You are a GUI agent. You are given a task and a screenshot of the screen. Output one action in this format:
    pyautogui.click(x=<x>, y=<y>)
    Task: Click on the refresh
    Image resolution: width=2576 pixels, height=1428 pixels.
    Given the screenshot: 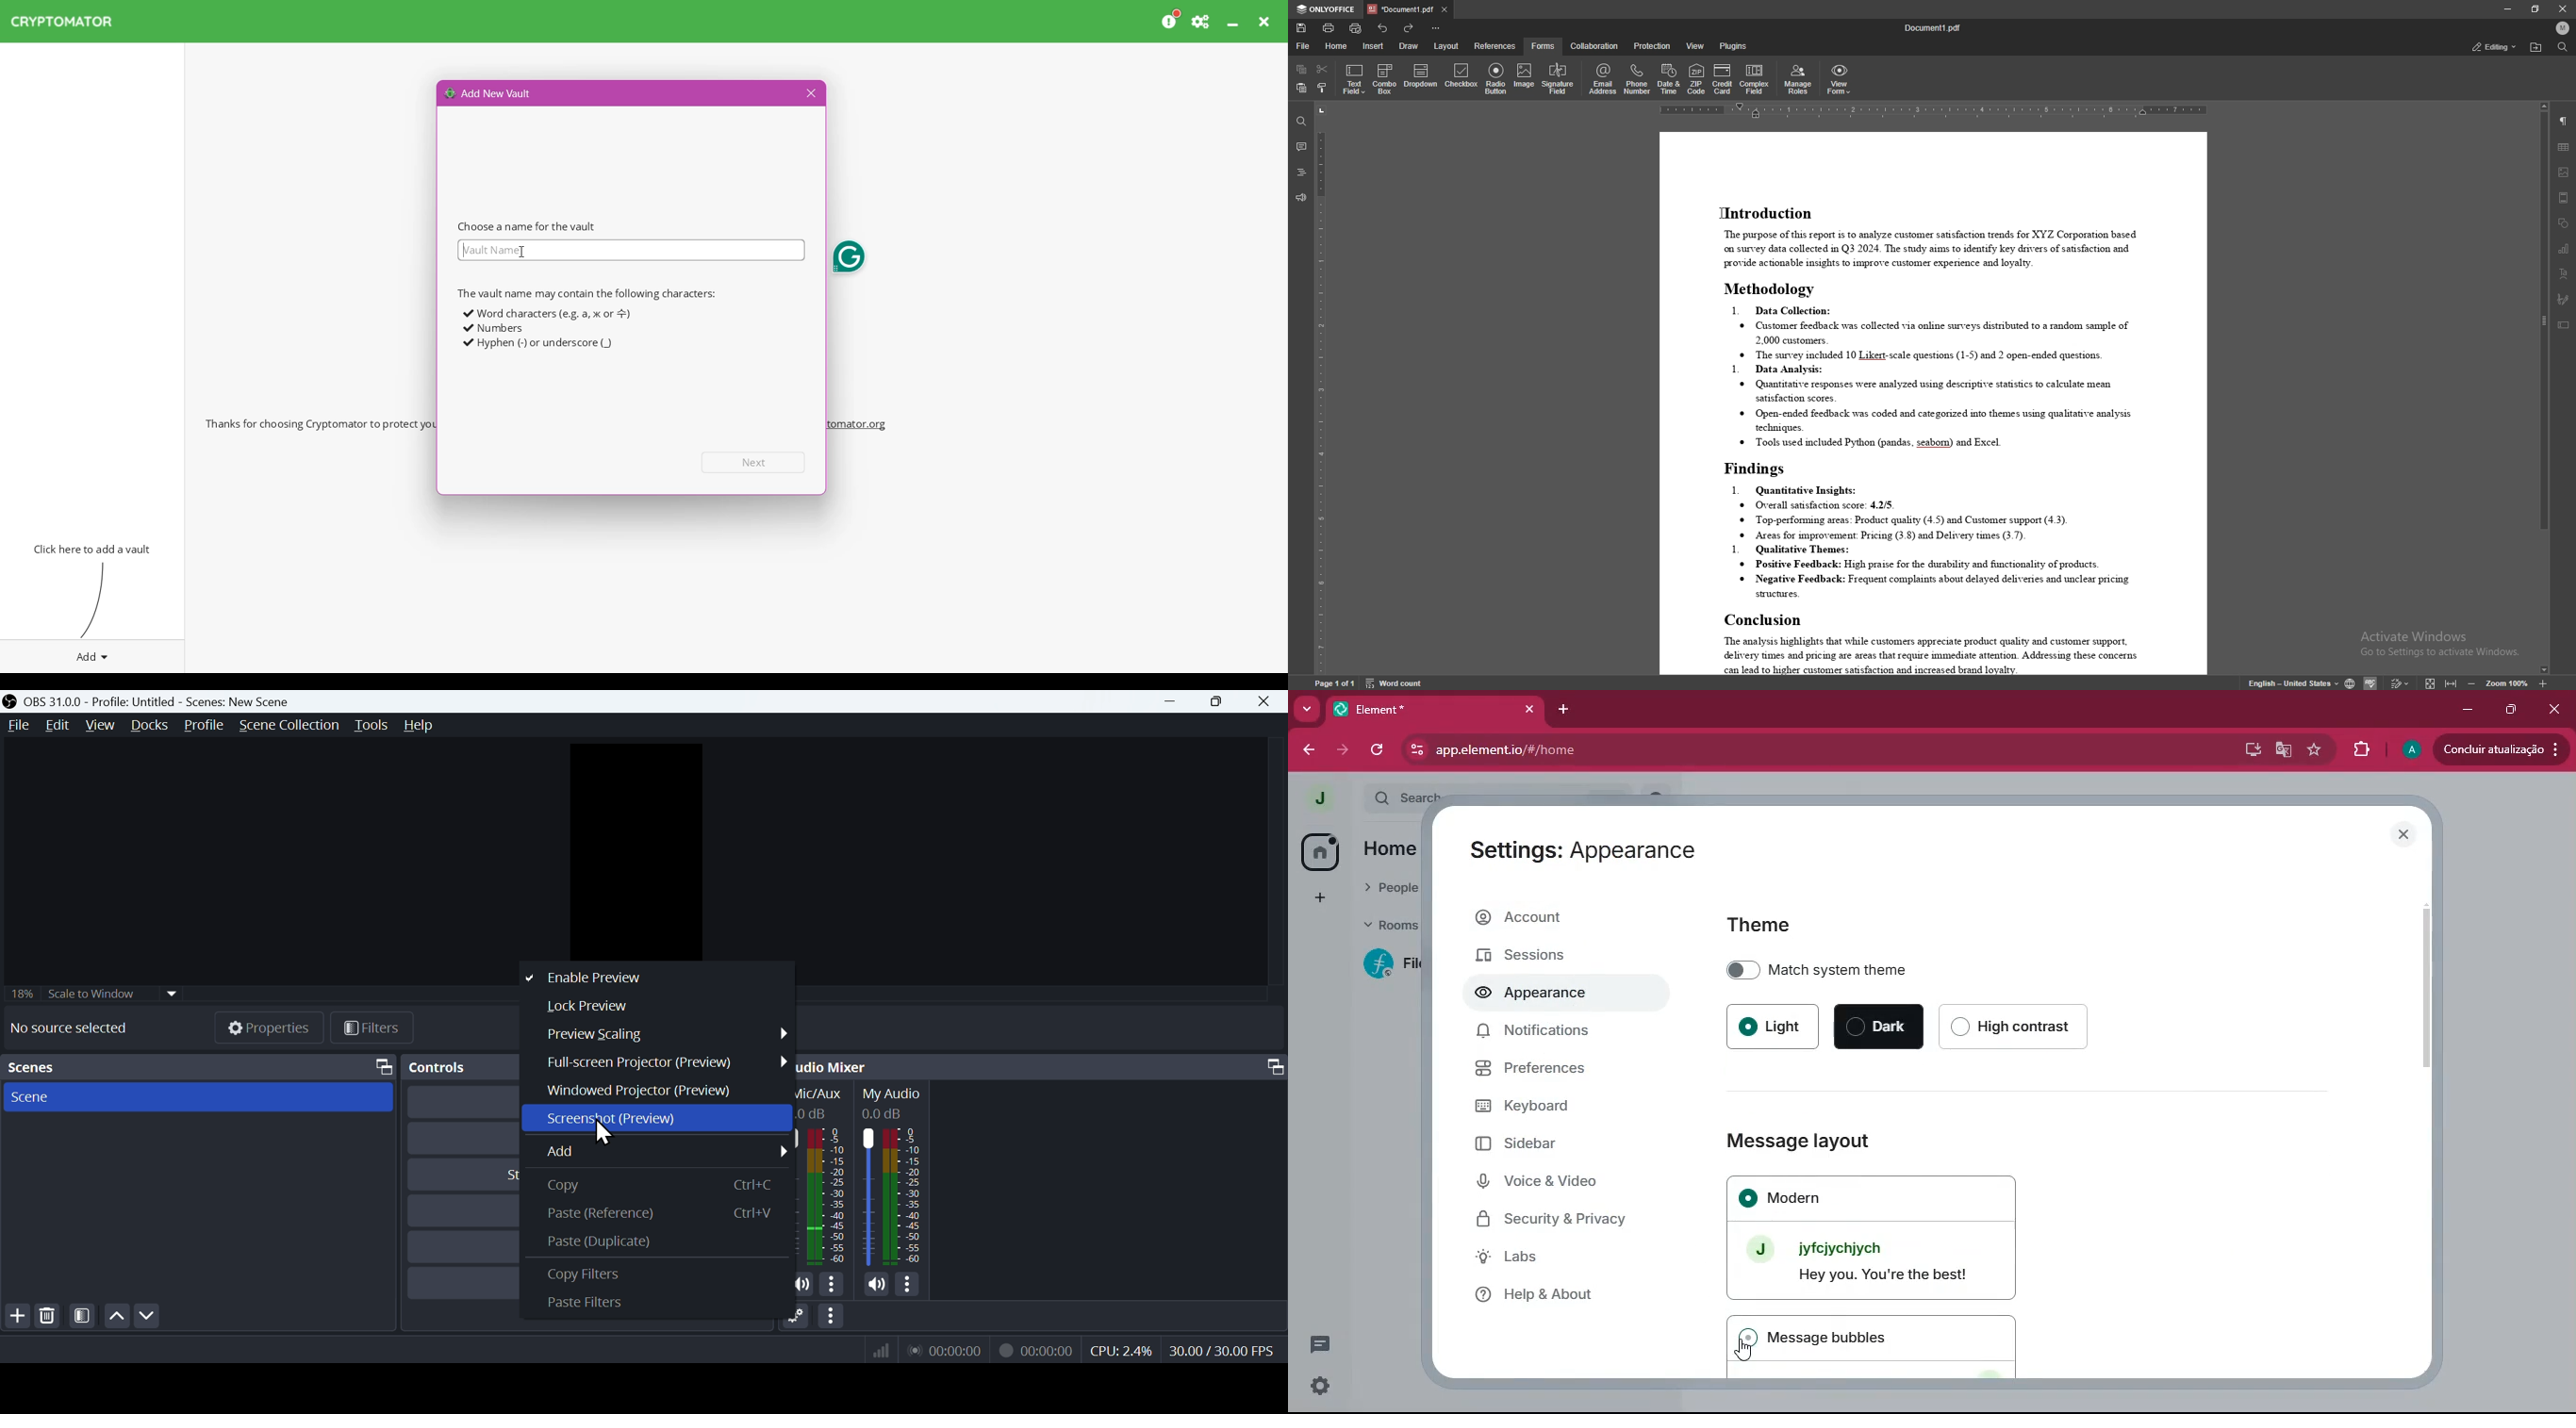 What is the action you would take?
    pyautogui.click(x=1379, y=749)
    